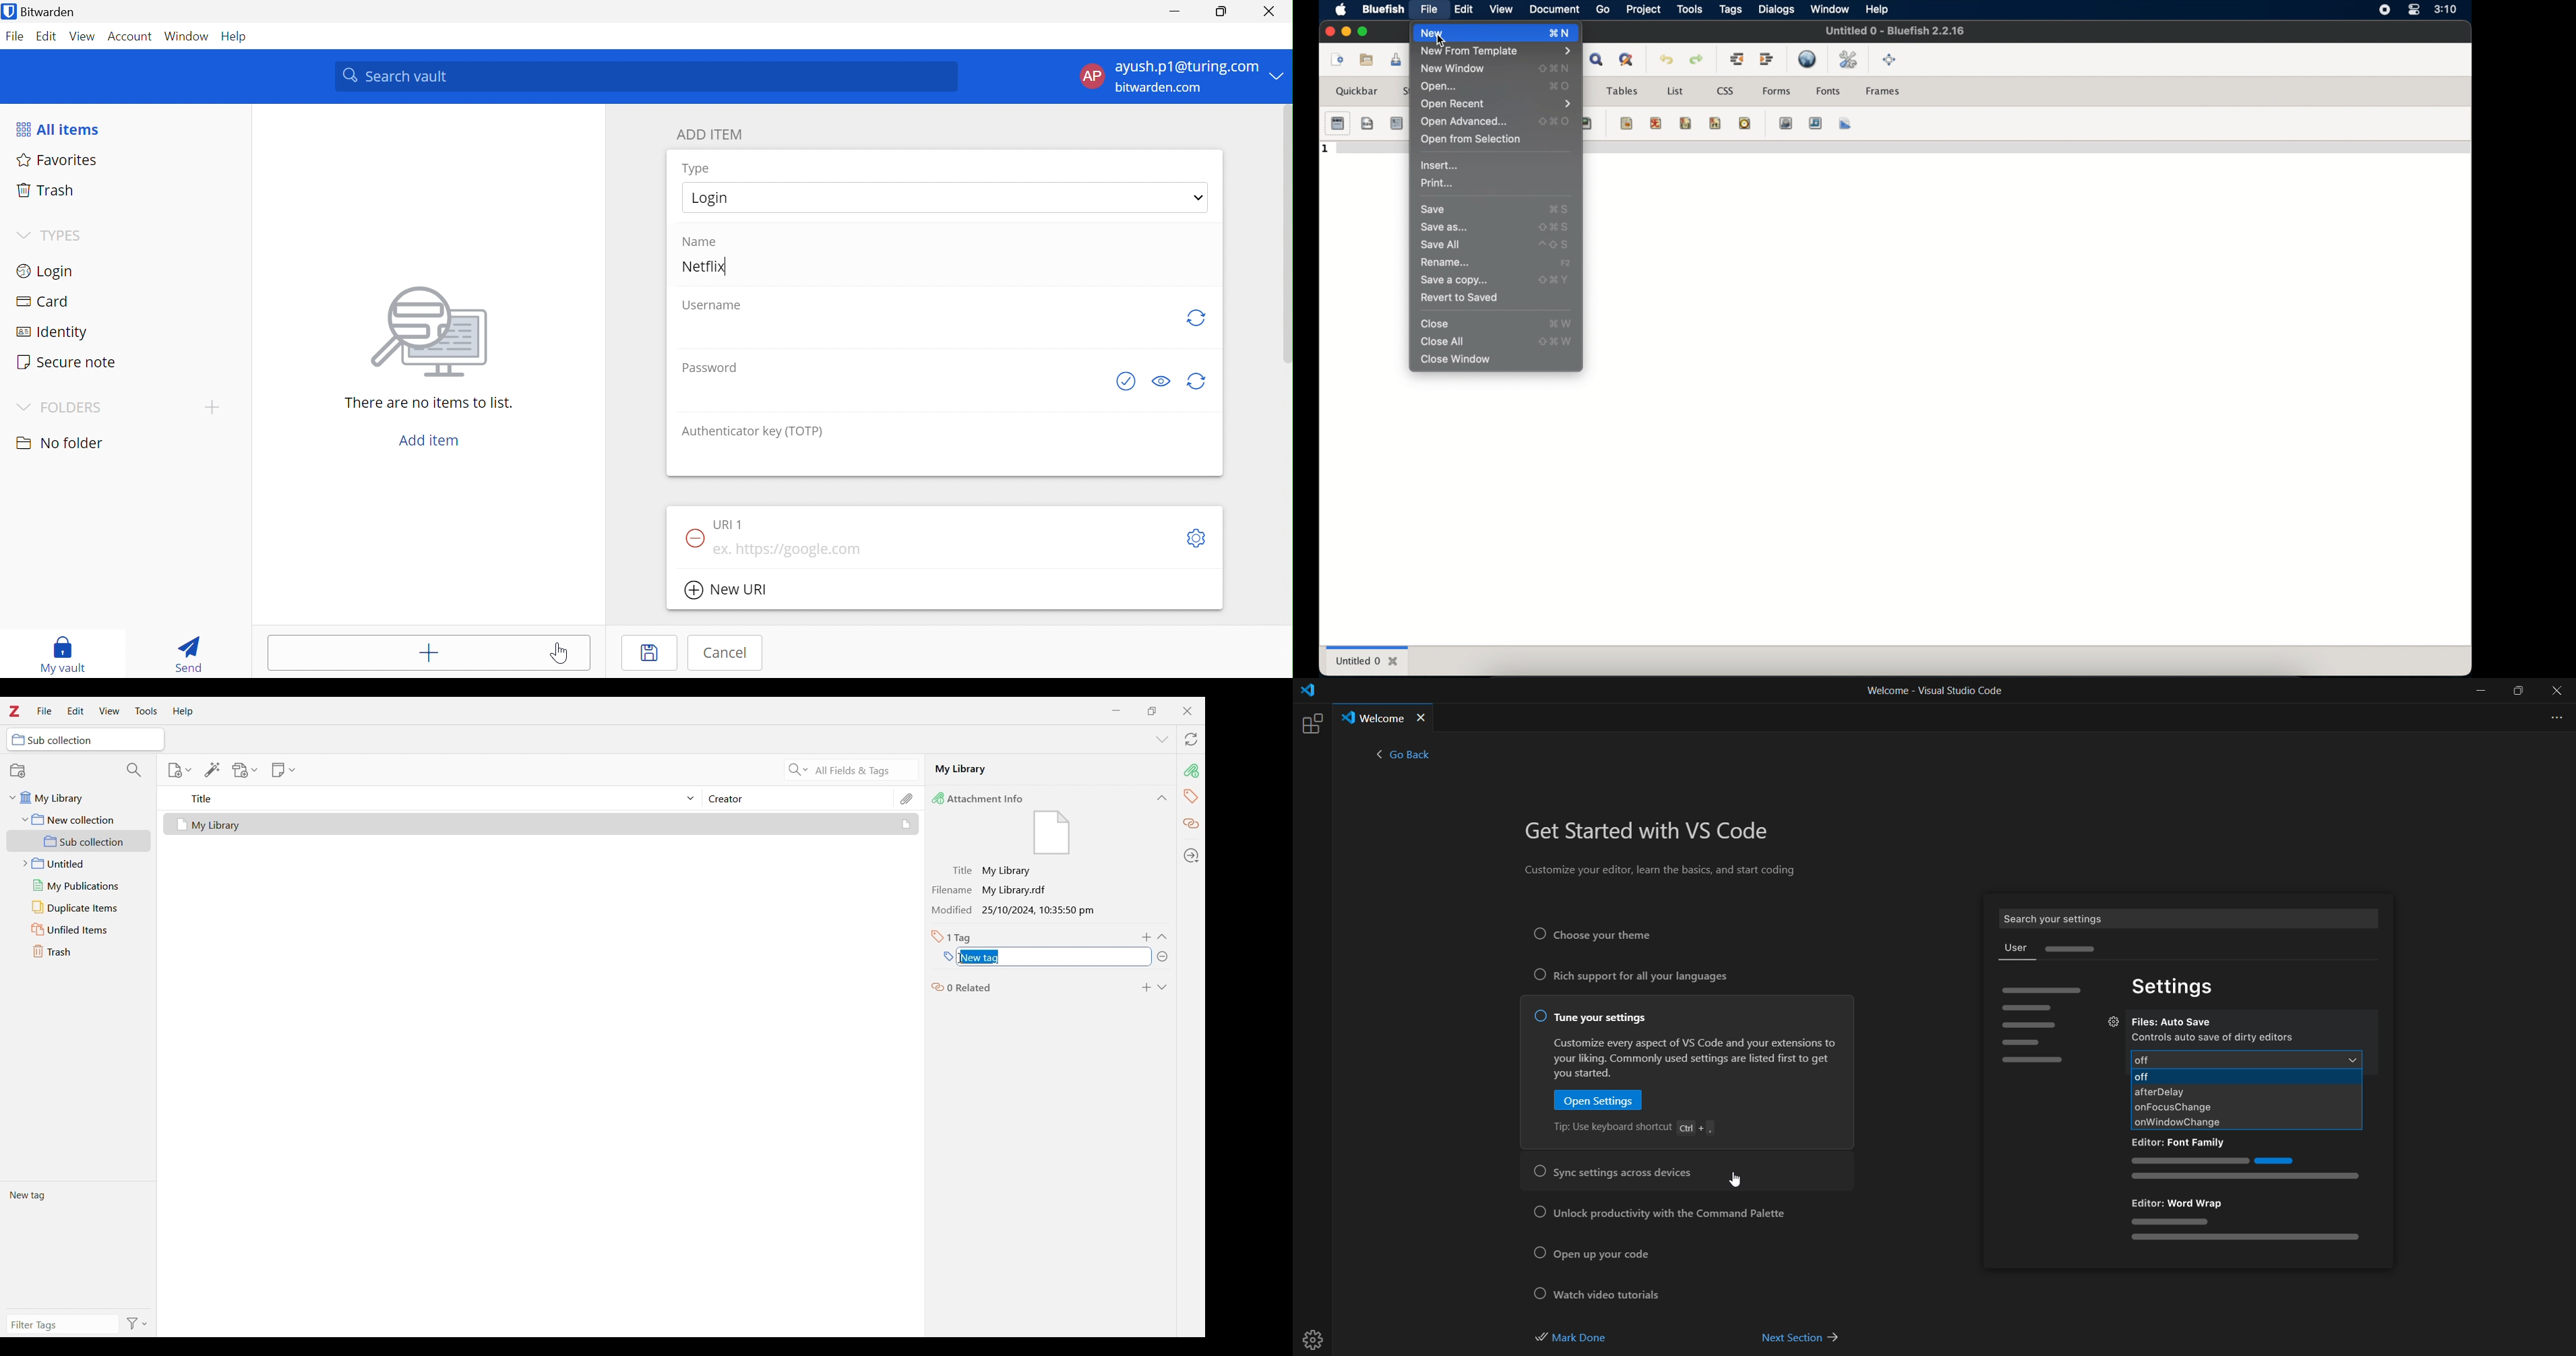  What do you see at coordinates (1554, 280) in the screenshot?
I see `save a copy shortcut` at bounding box center [1554, 280].